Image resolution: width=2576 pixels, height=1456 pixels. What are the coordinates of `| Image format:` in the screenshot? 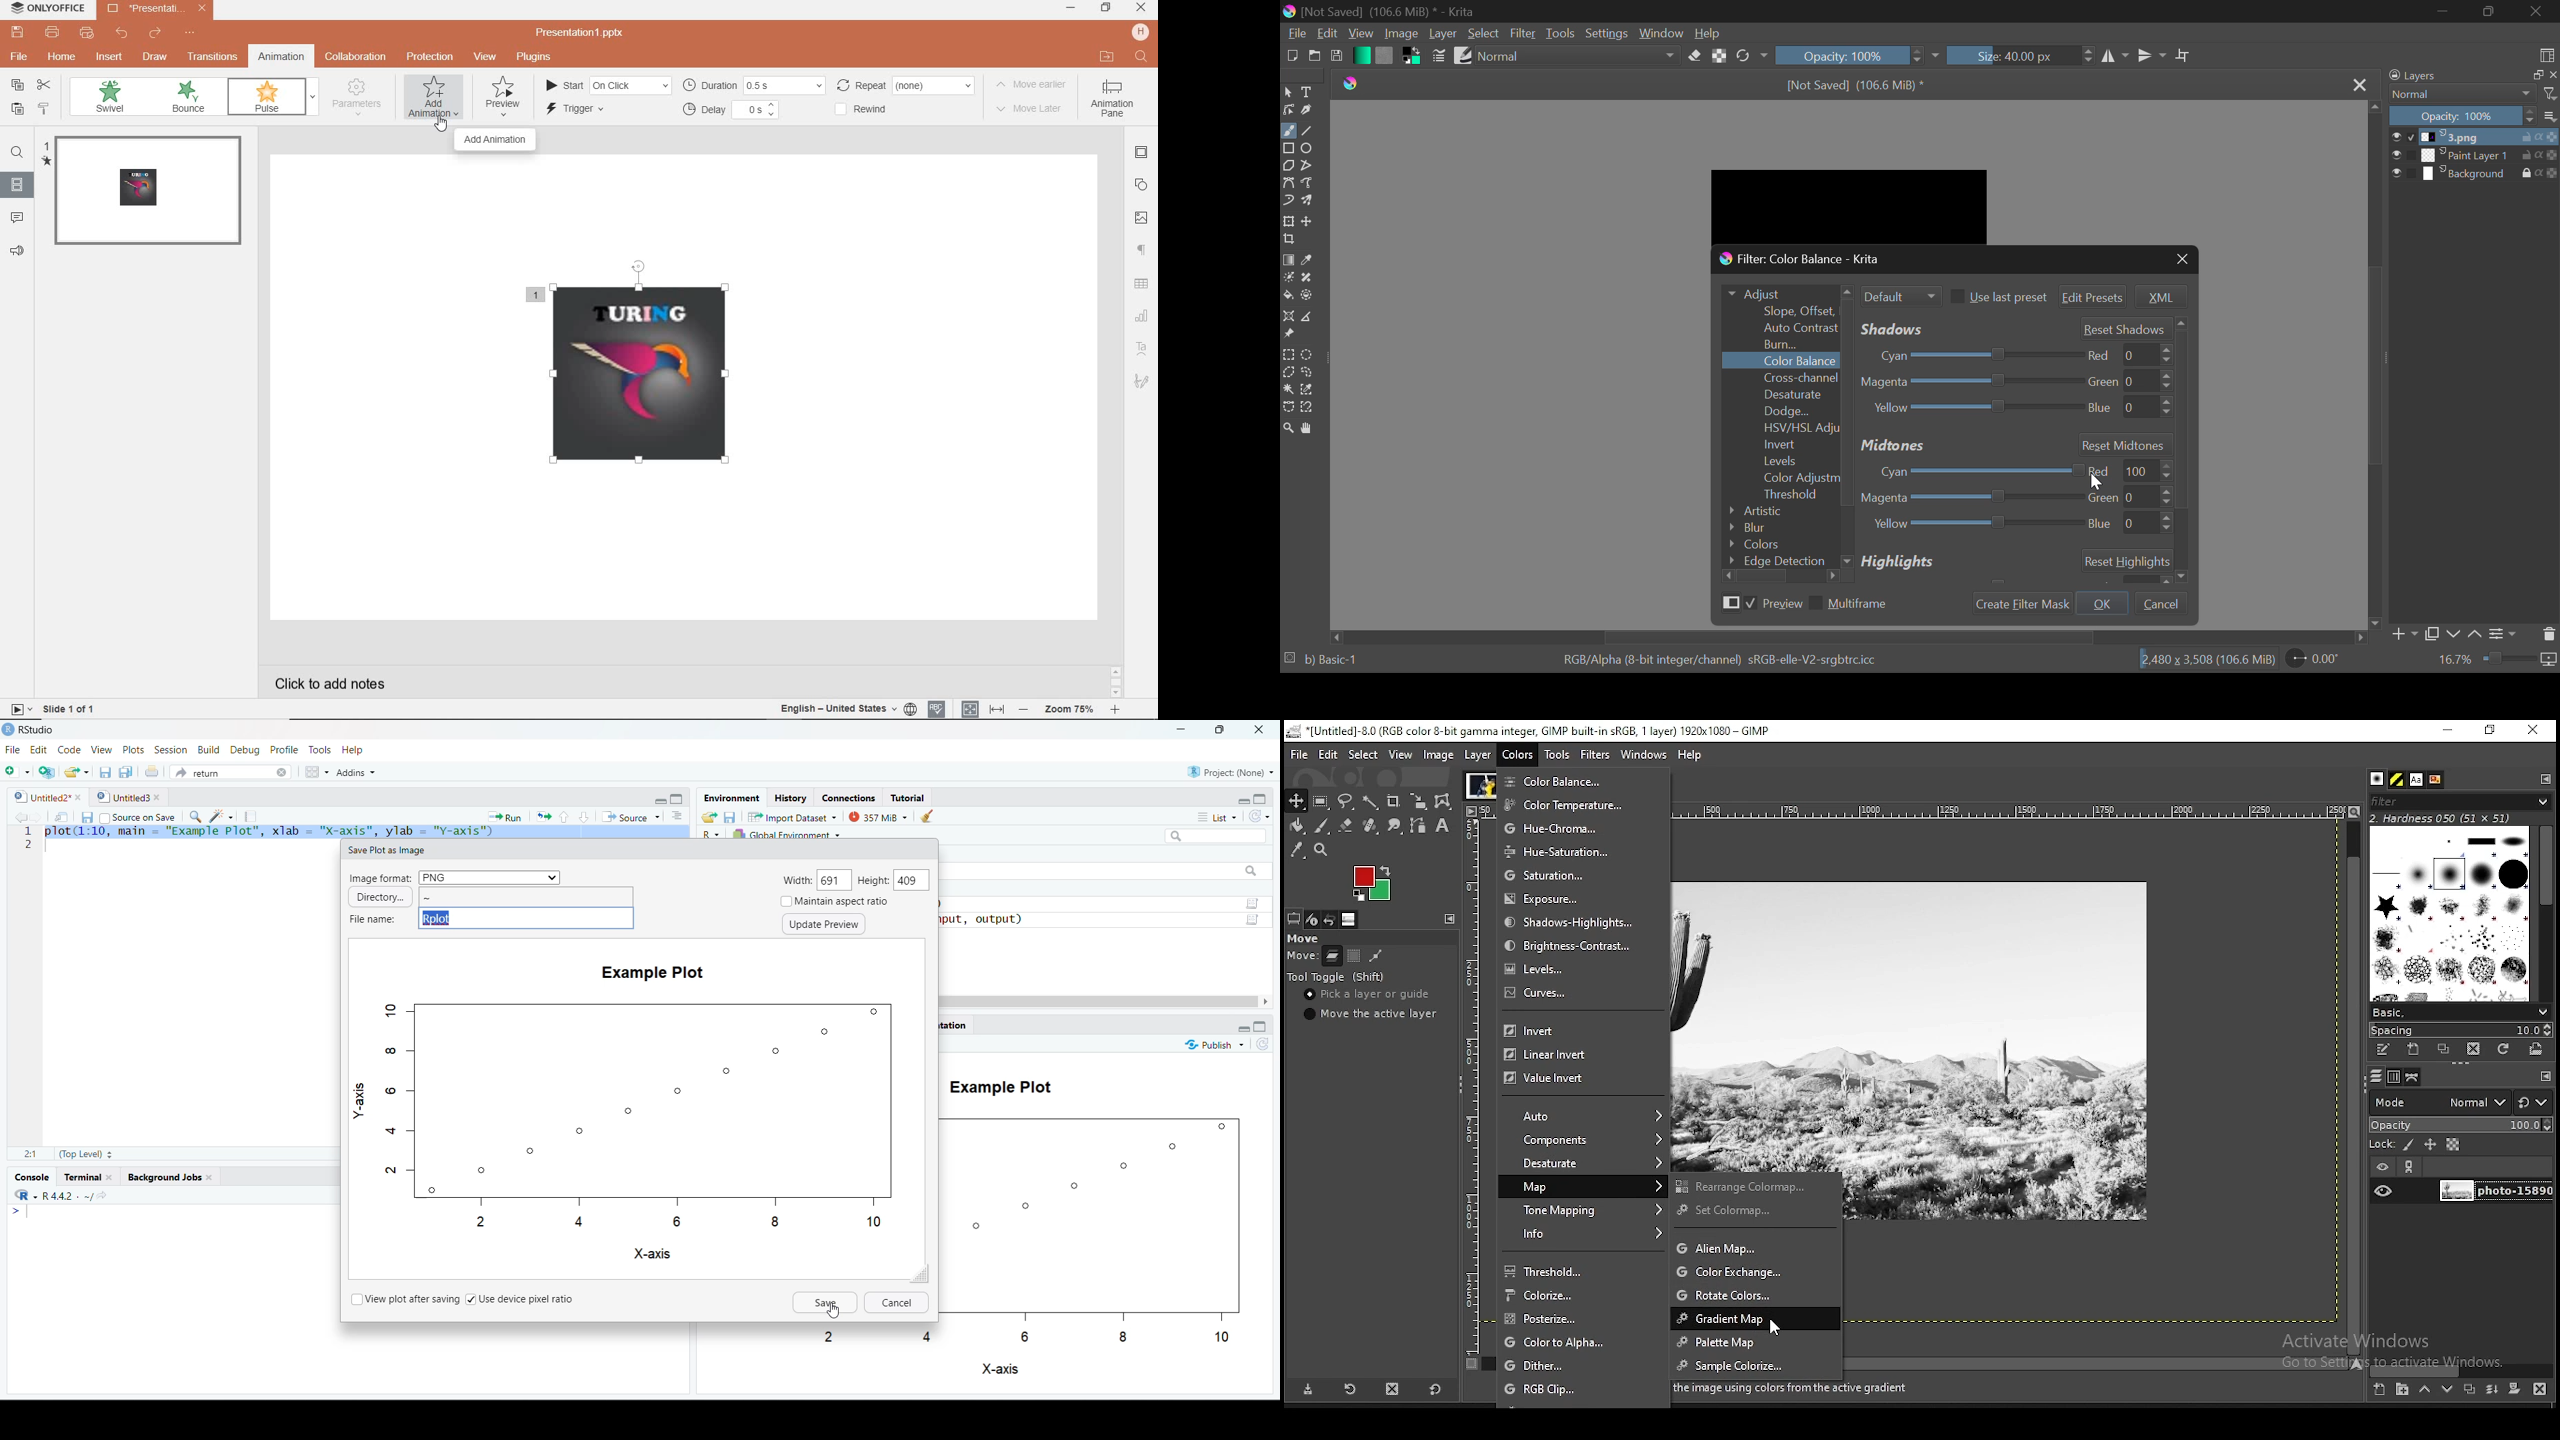 It's located at (381, 878).